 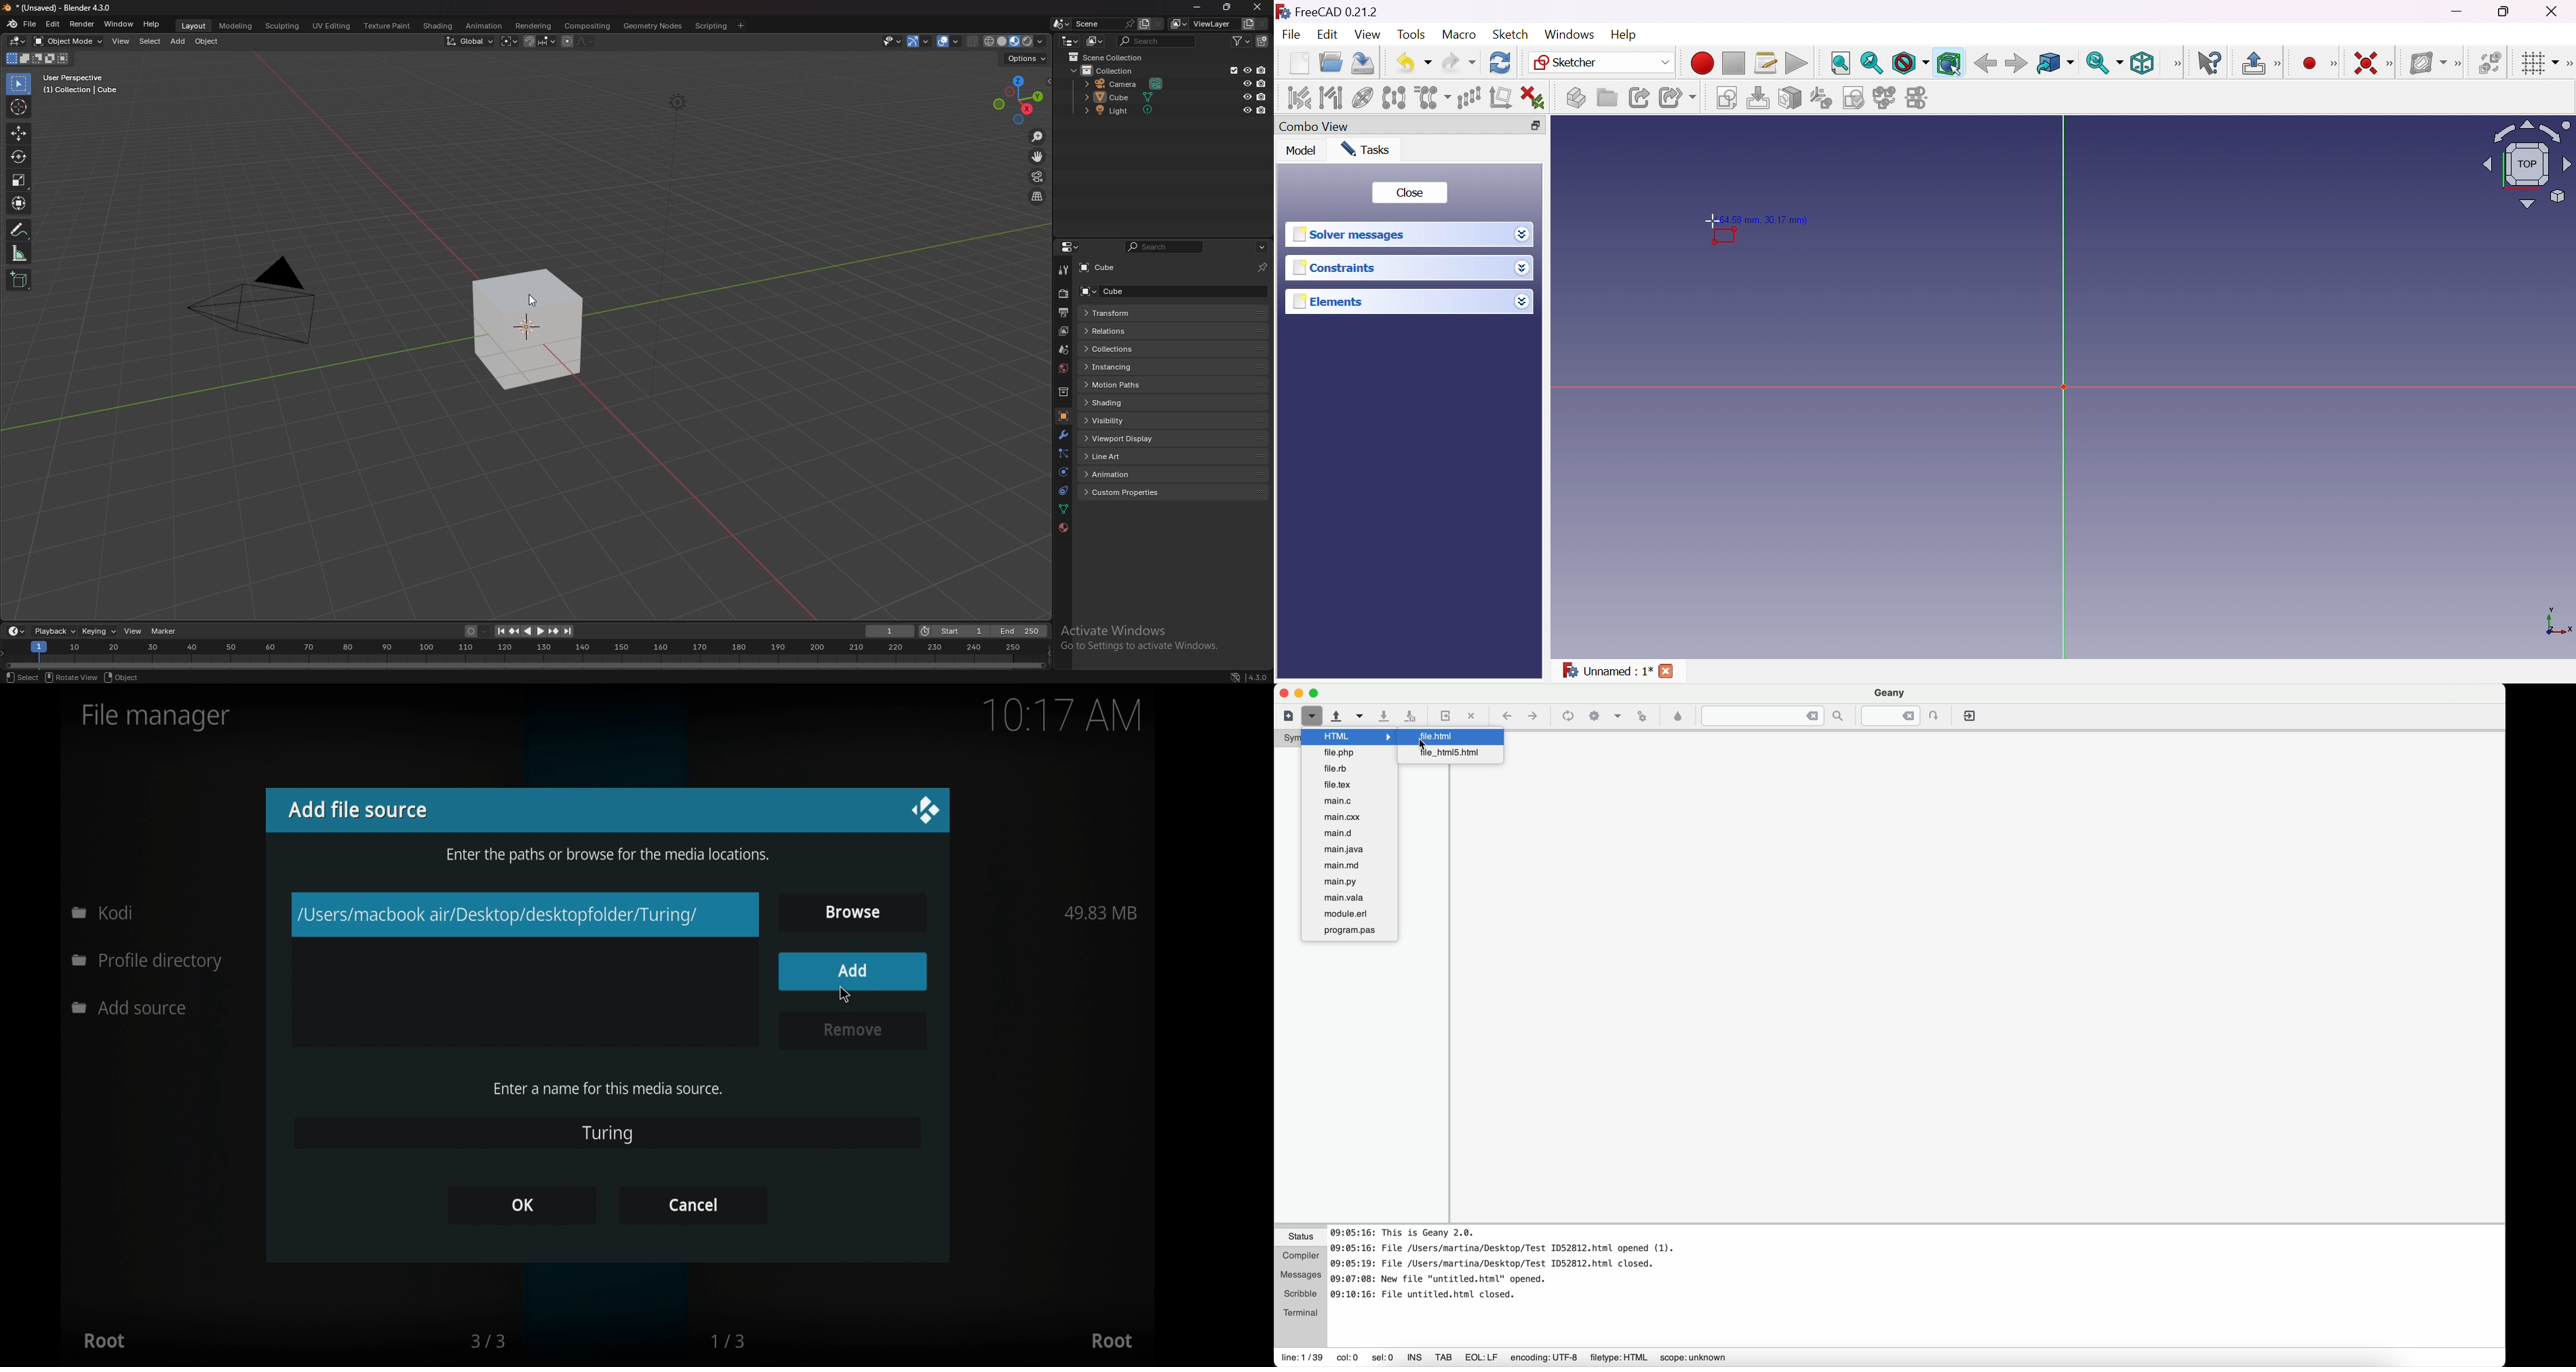 I want to click on Draw style, so click(x=1909, y=63).